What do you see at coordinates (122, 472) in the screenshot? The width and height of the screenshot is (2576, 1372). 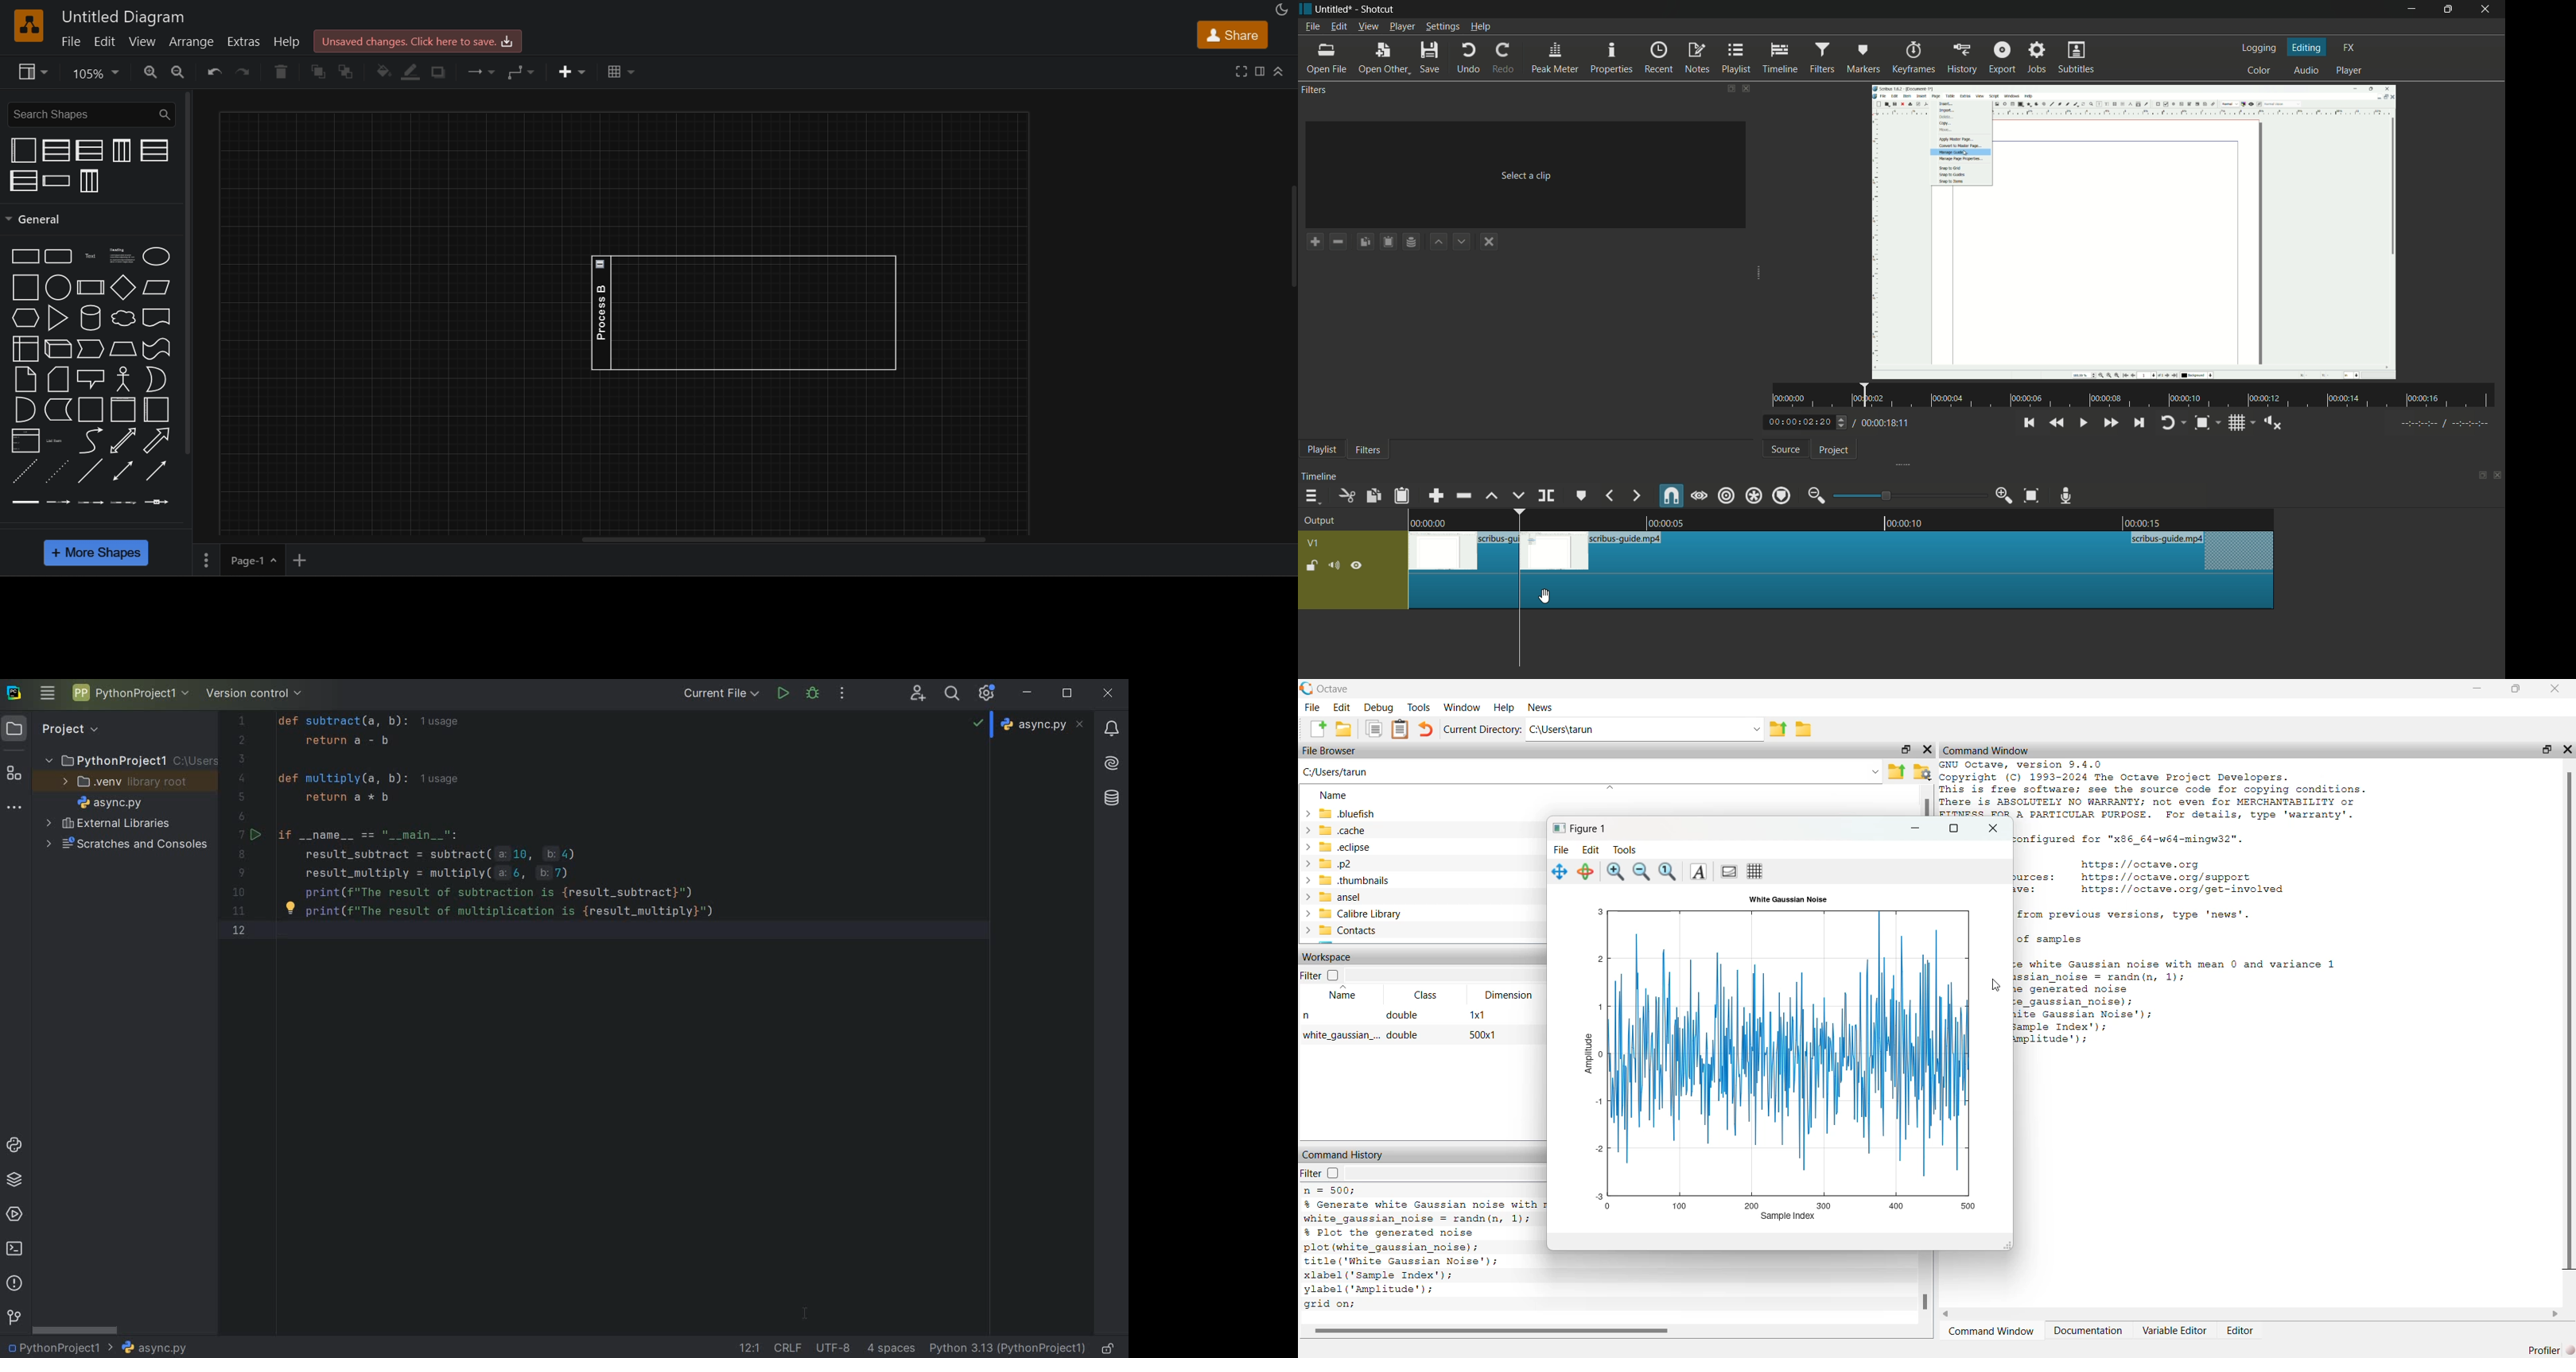 I see `bidirectional connector` at bounding box center [122, 472].